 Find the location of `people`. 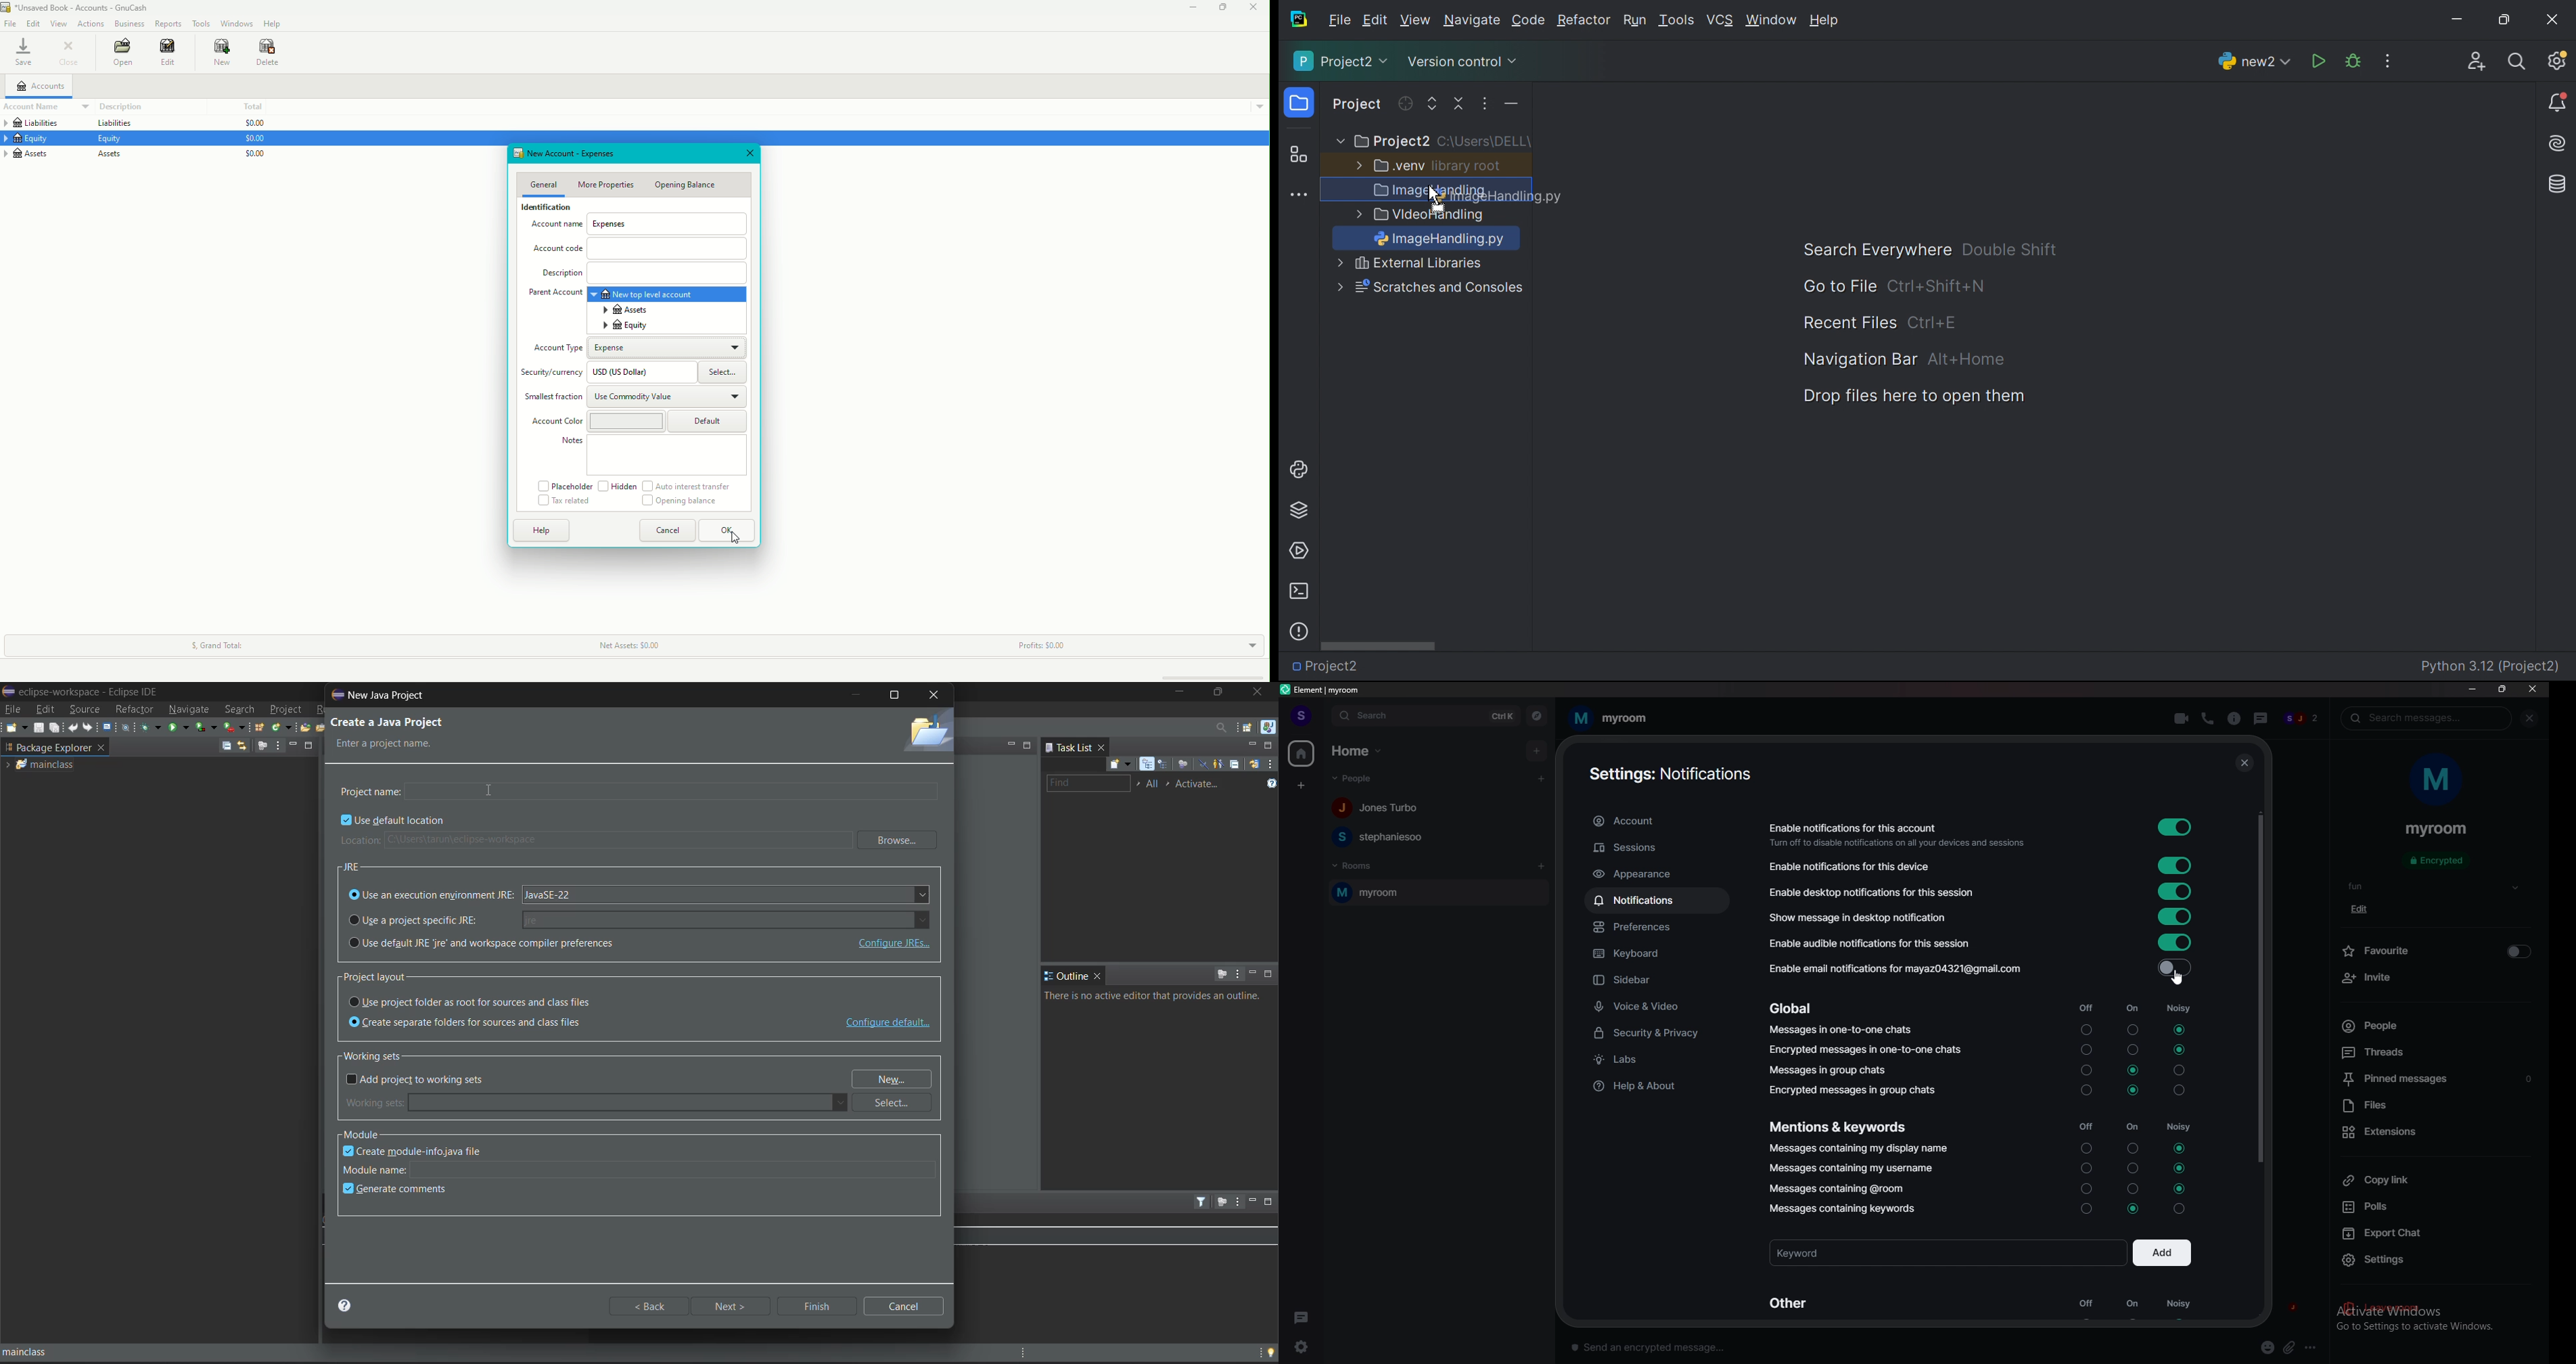

people is located at coordinates (2428, 1026).